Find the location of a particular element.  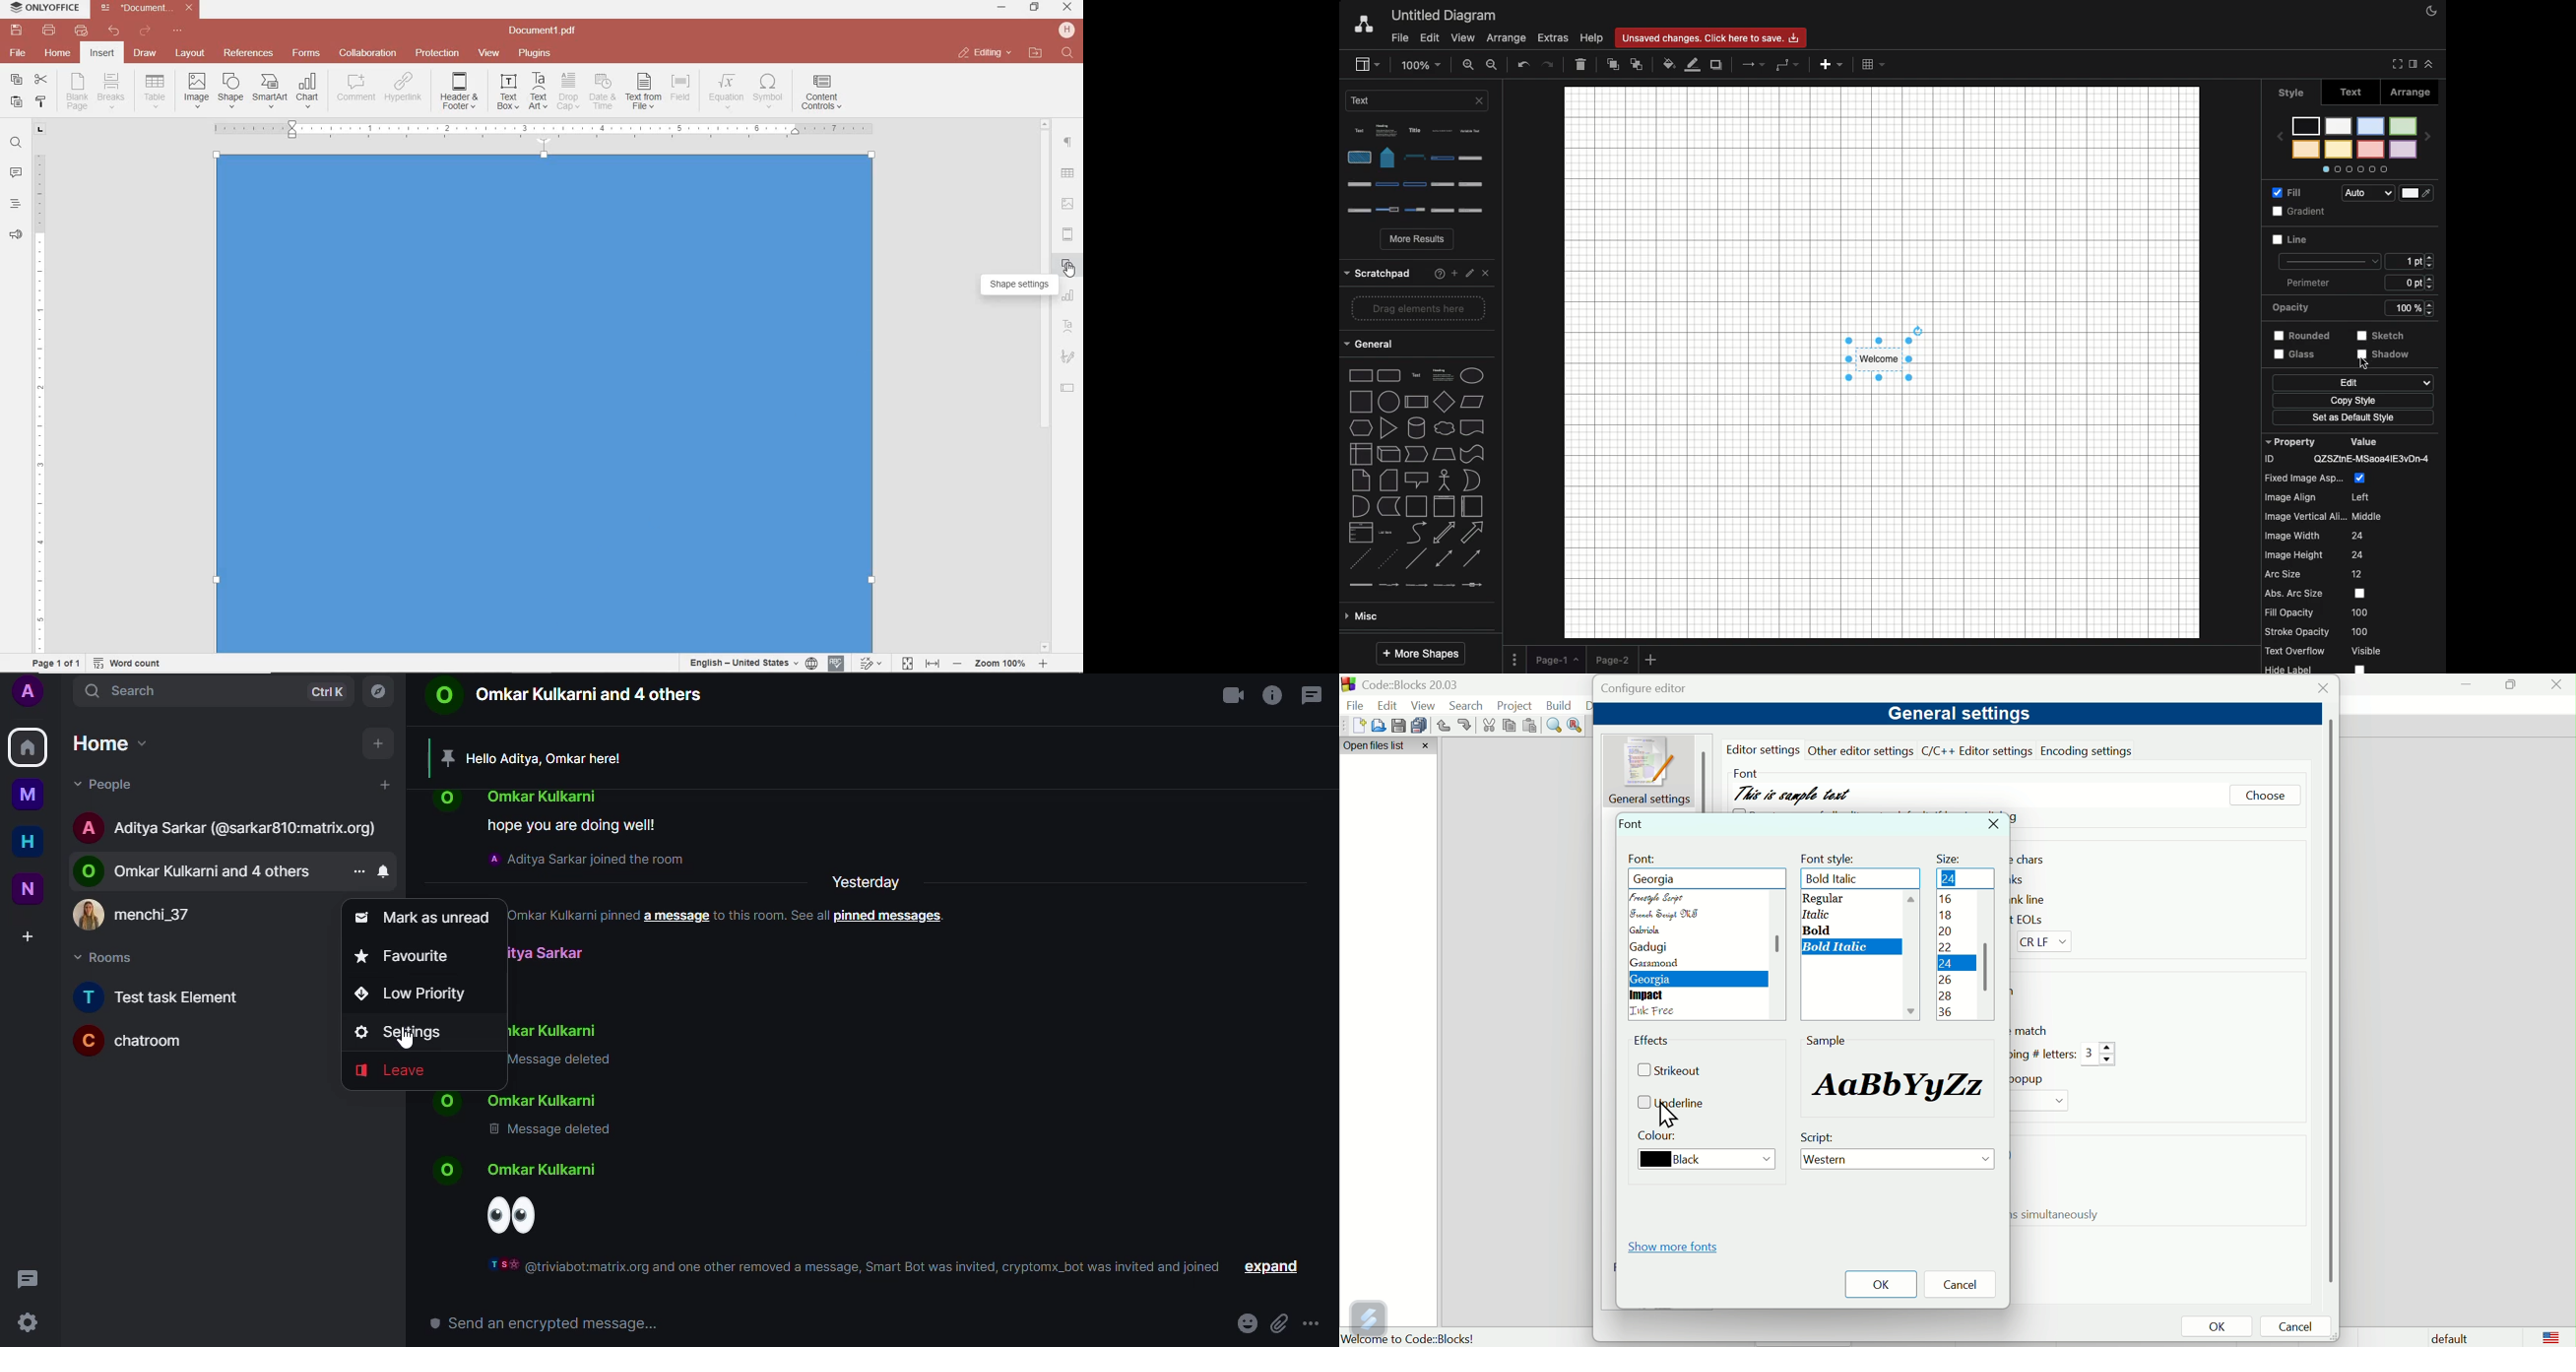

Collapse is located at coordinates (2429, 64).